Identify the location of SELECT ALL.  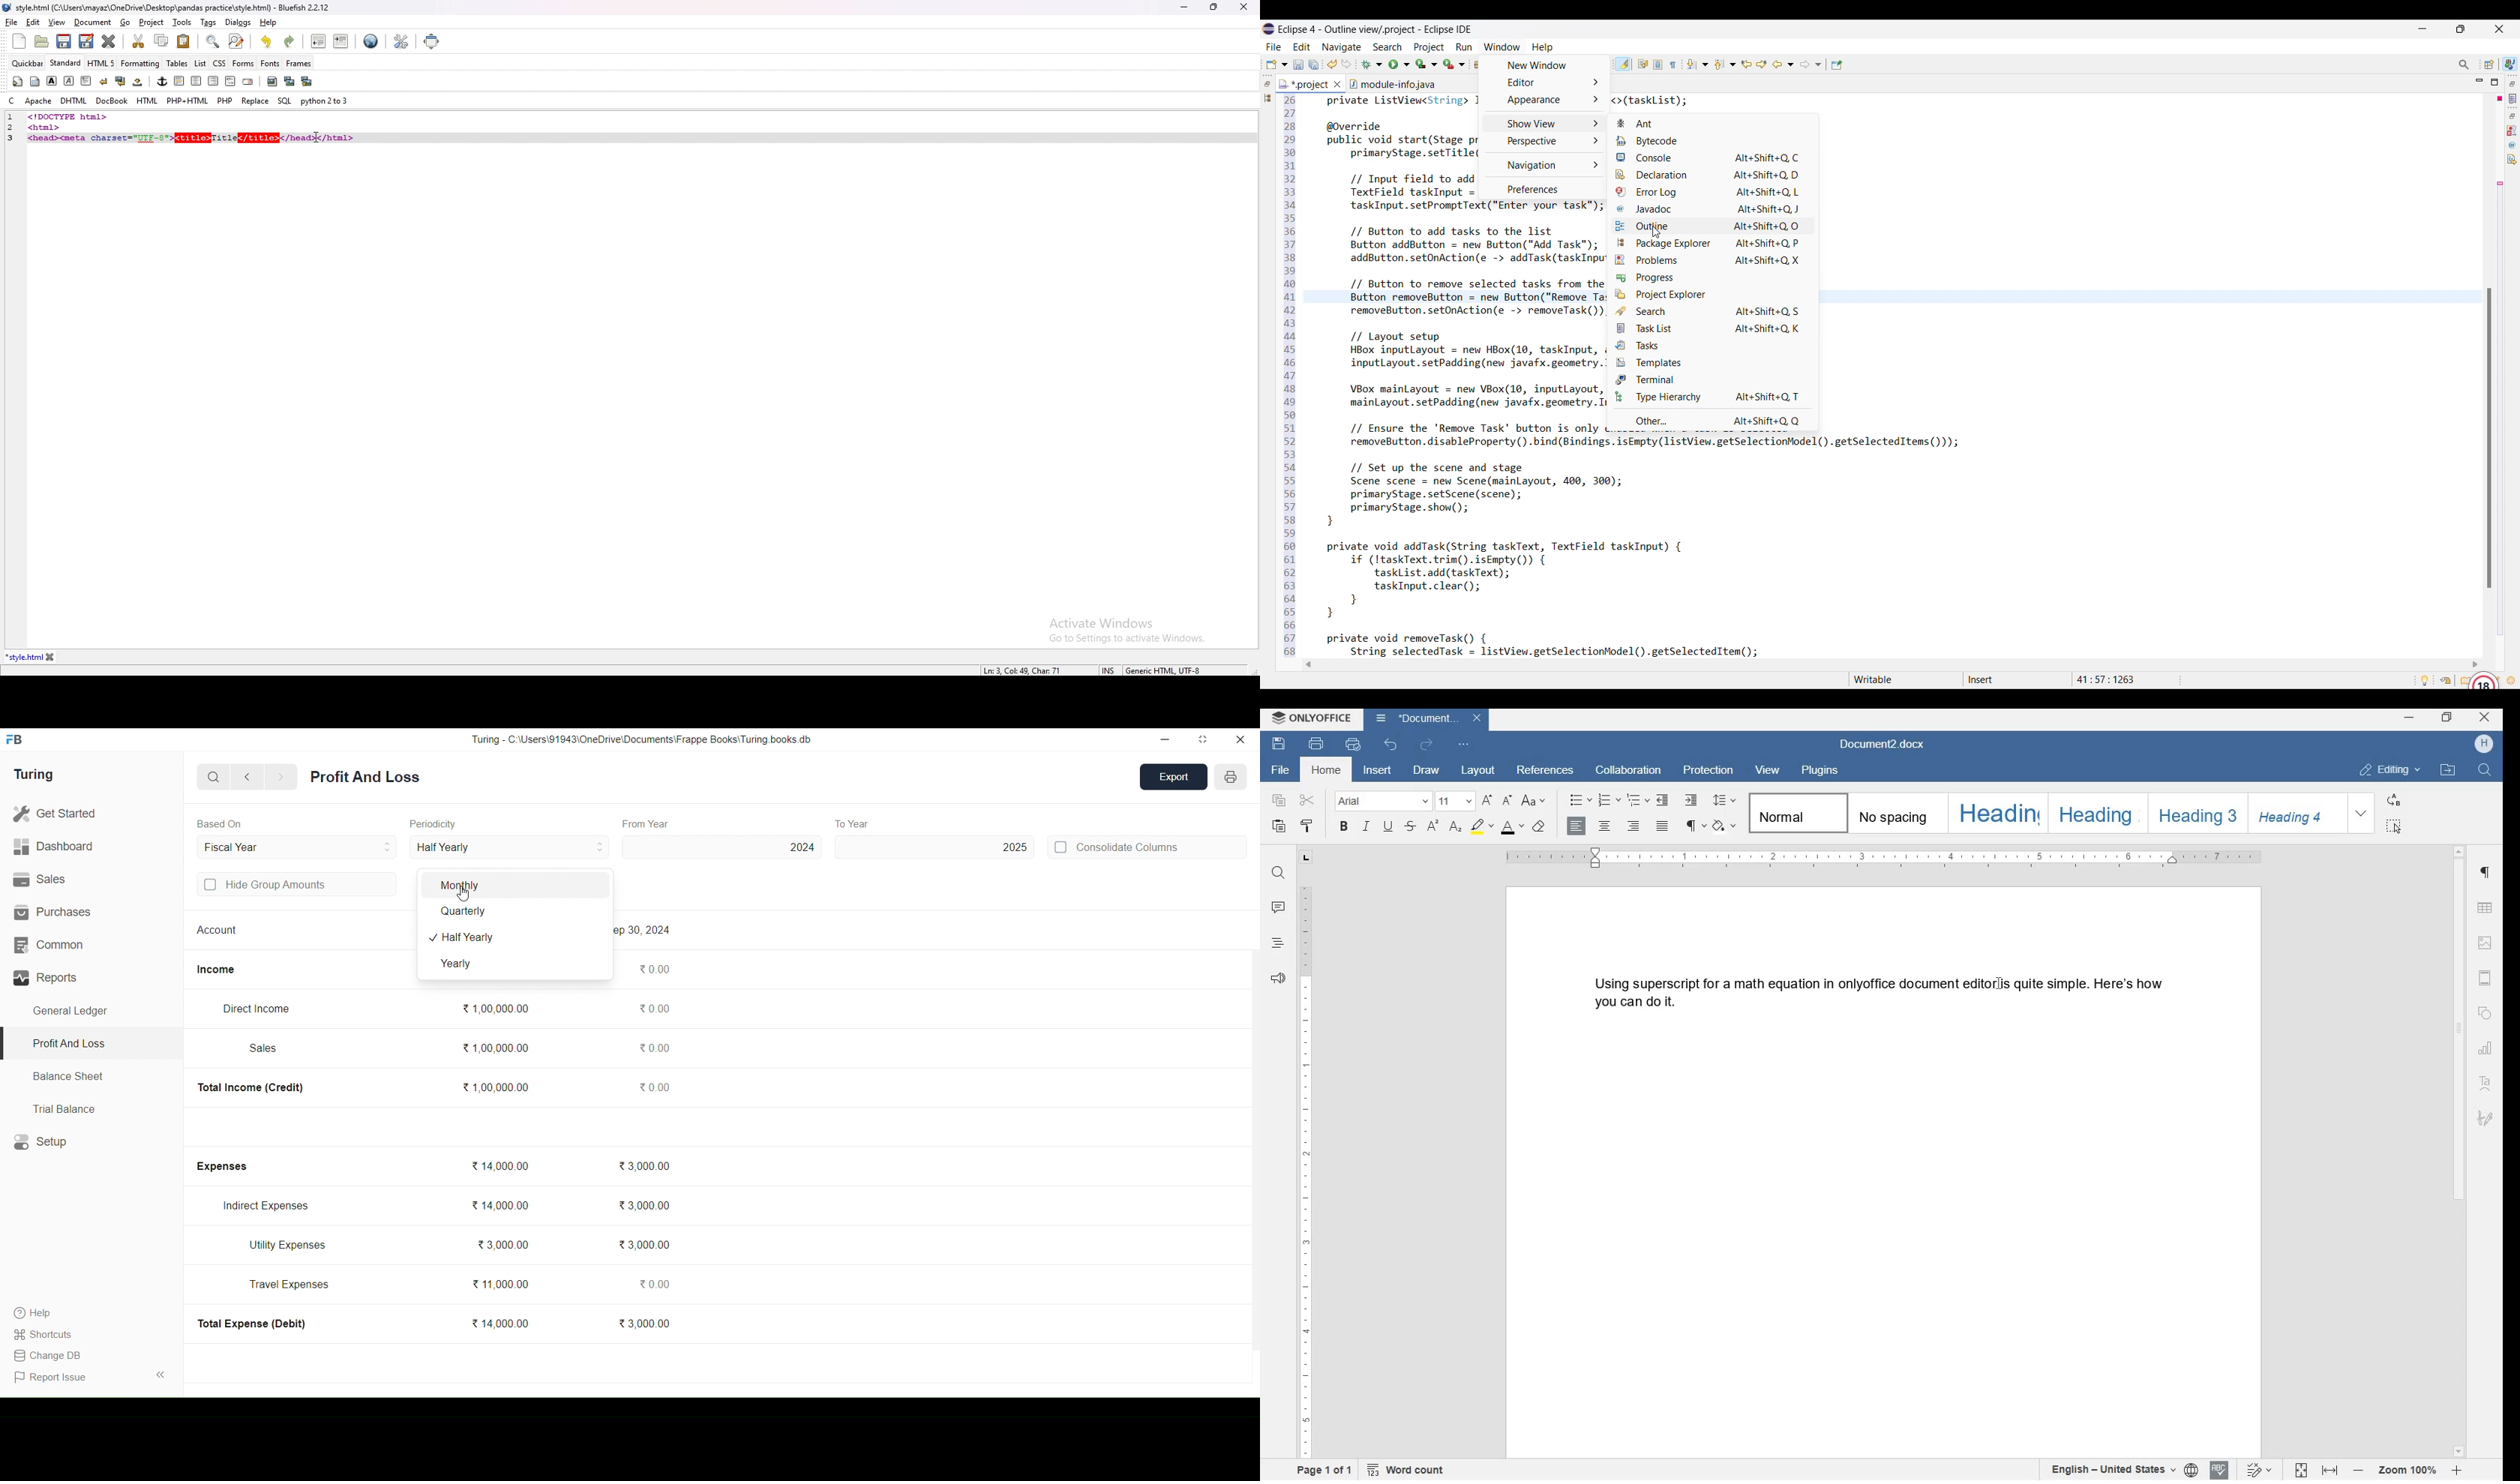
(2394, 828).